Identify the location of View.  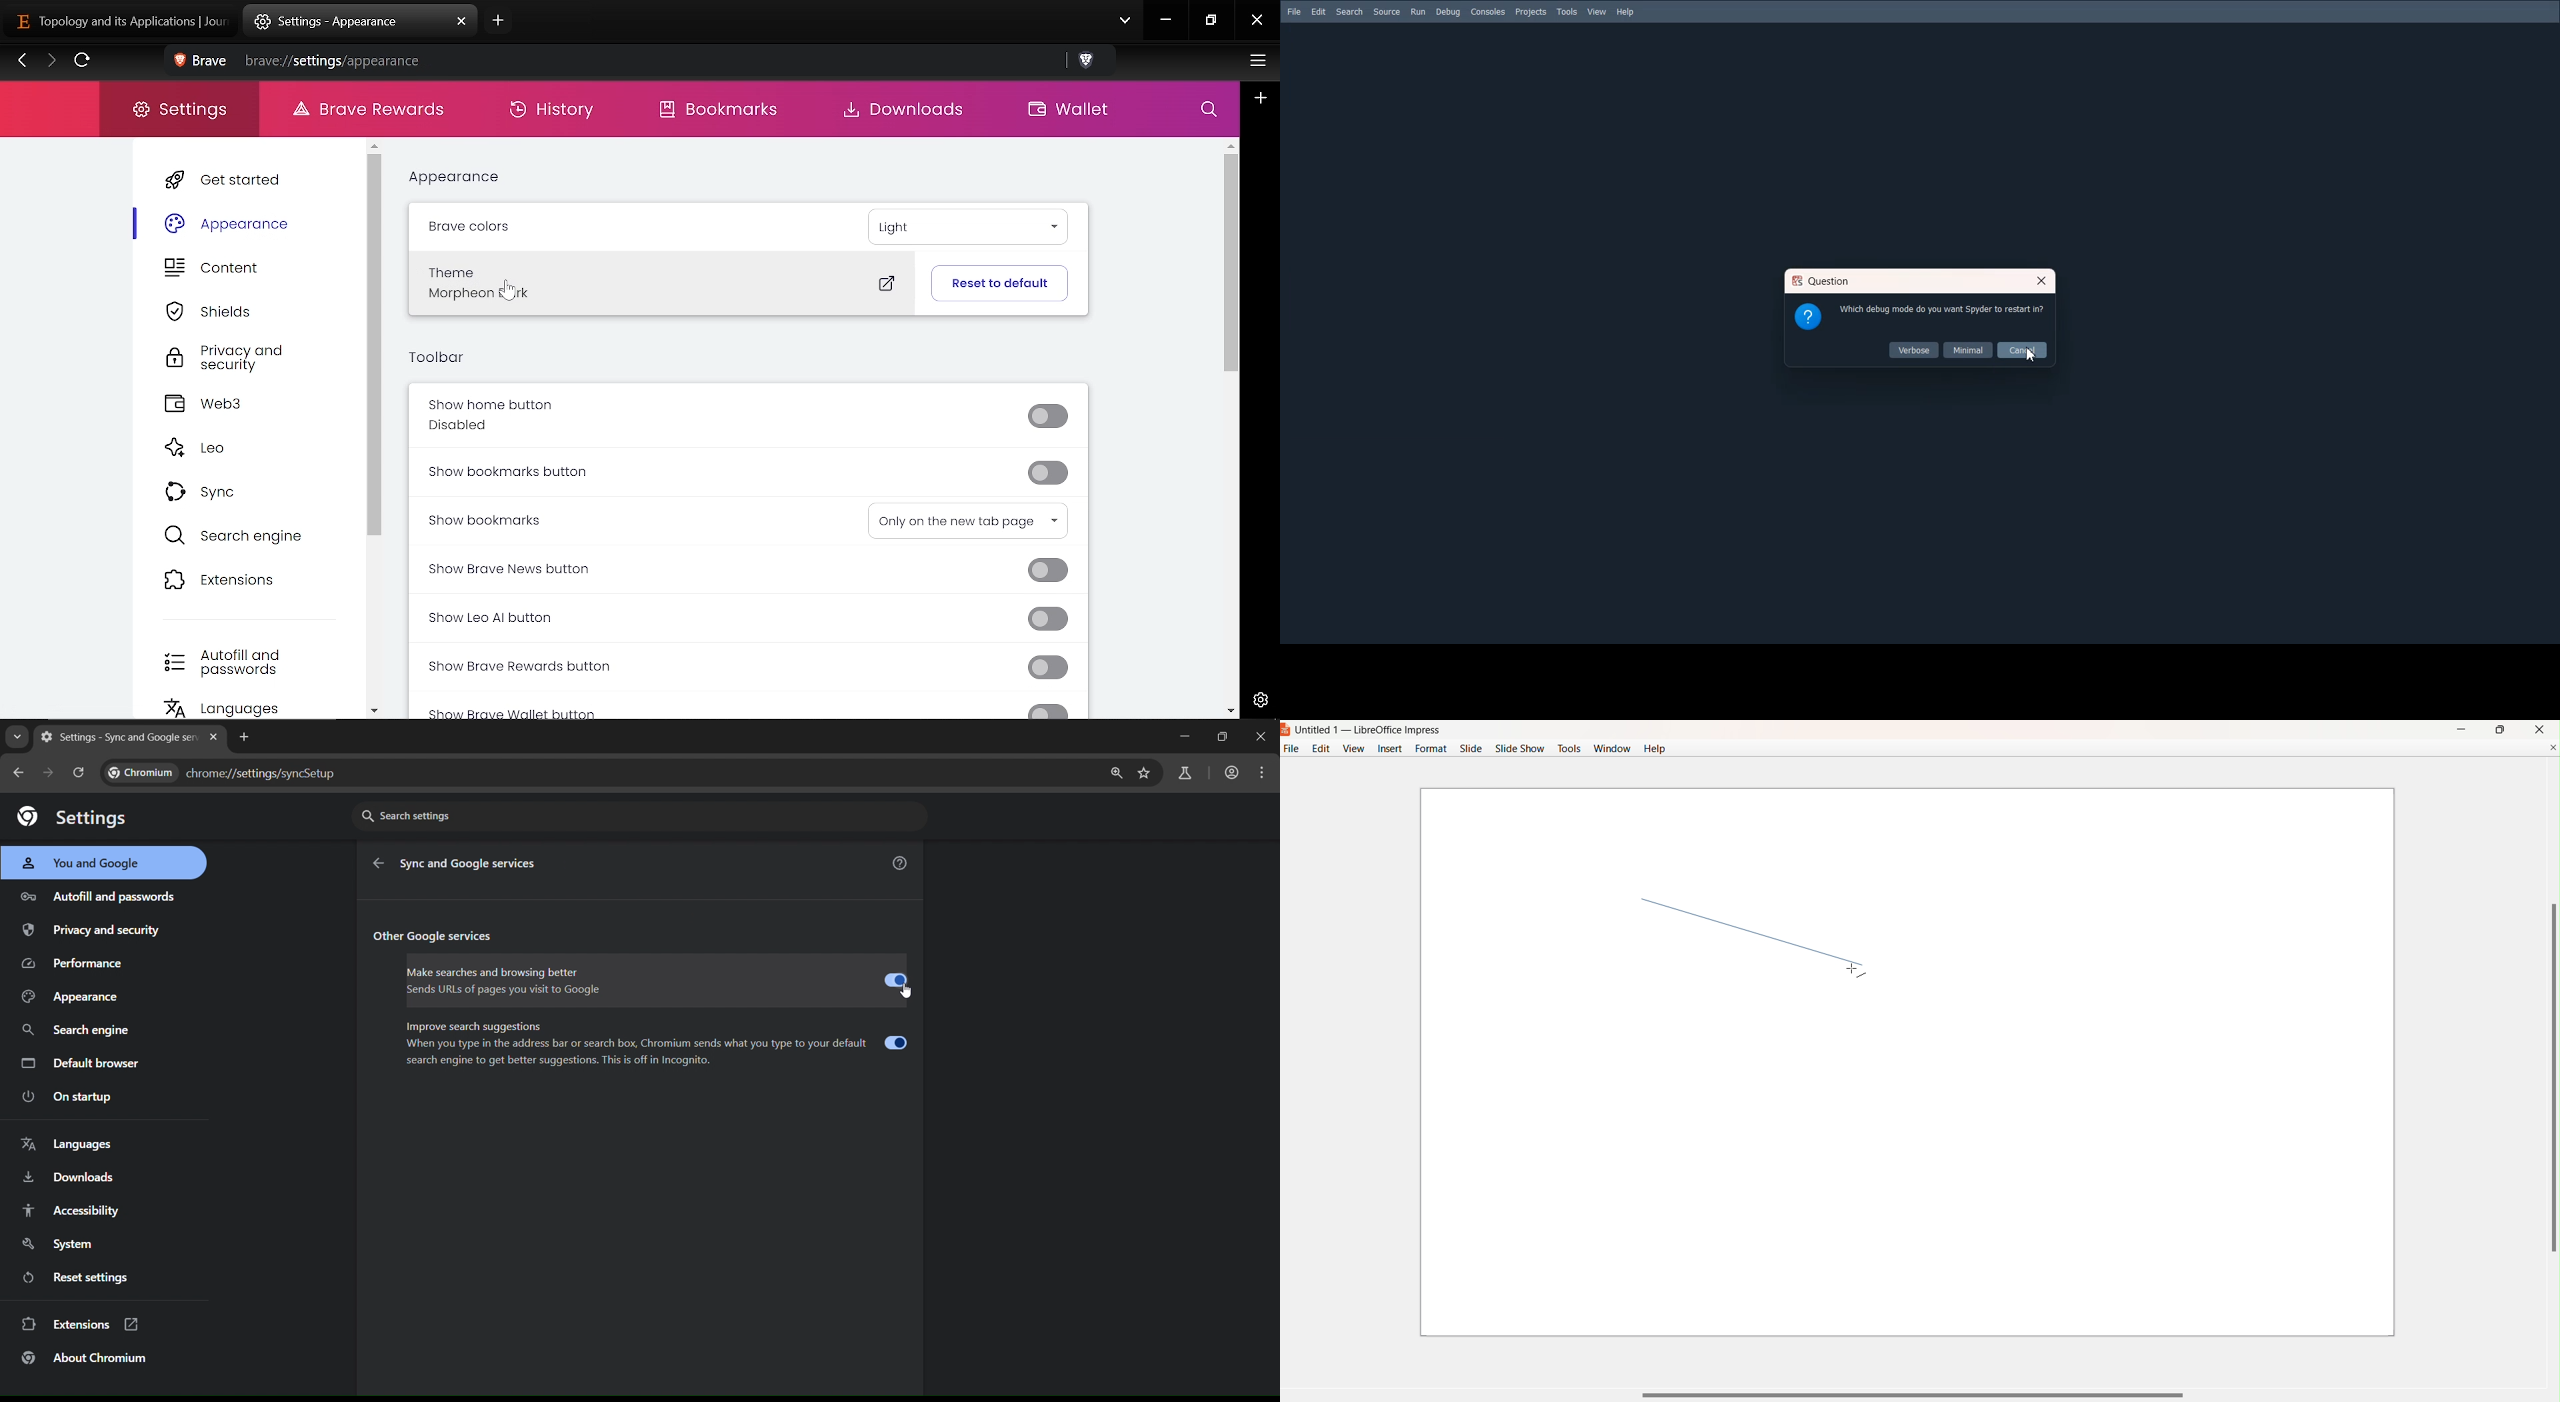
(1597, 12).